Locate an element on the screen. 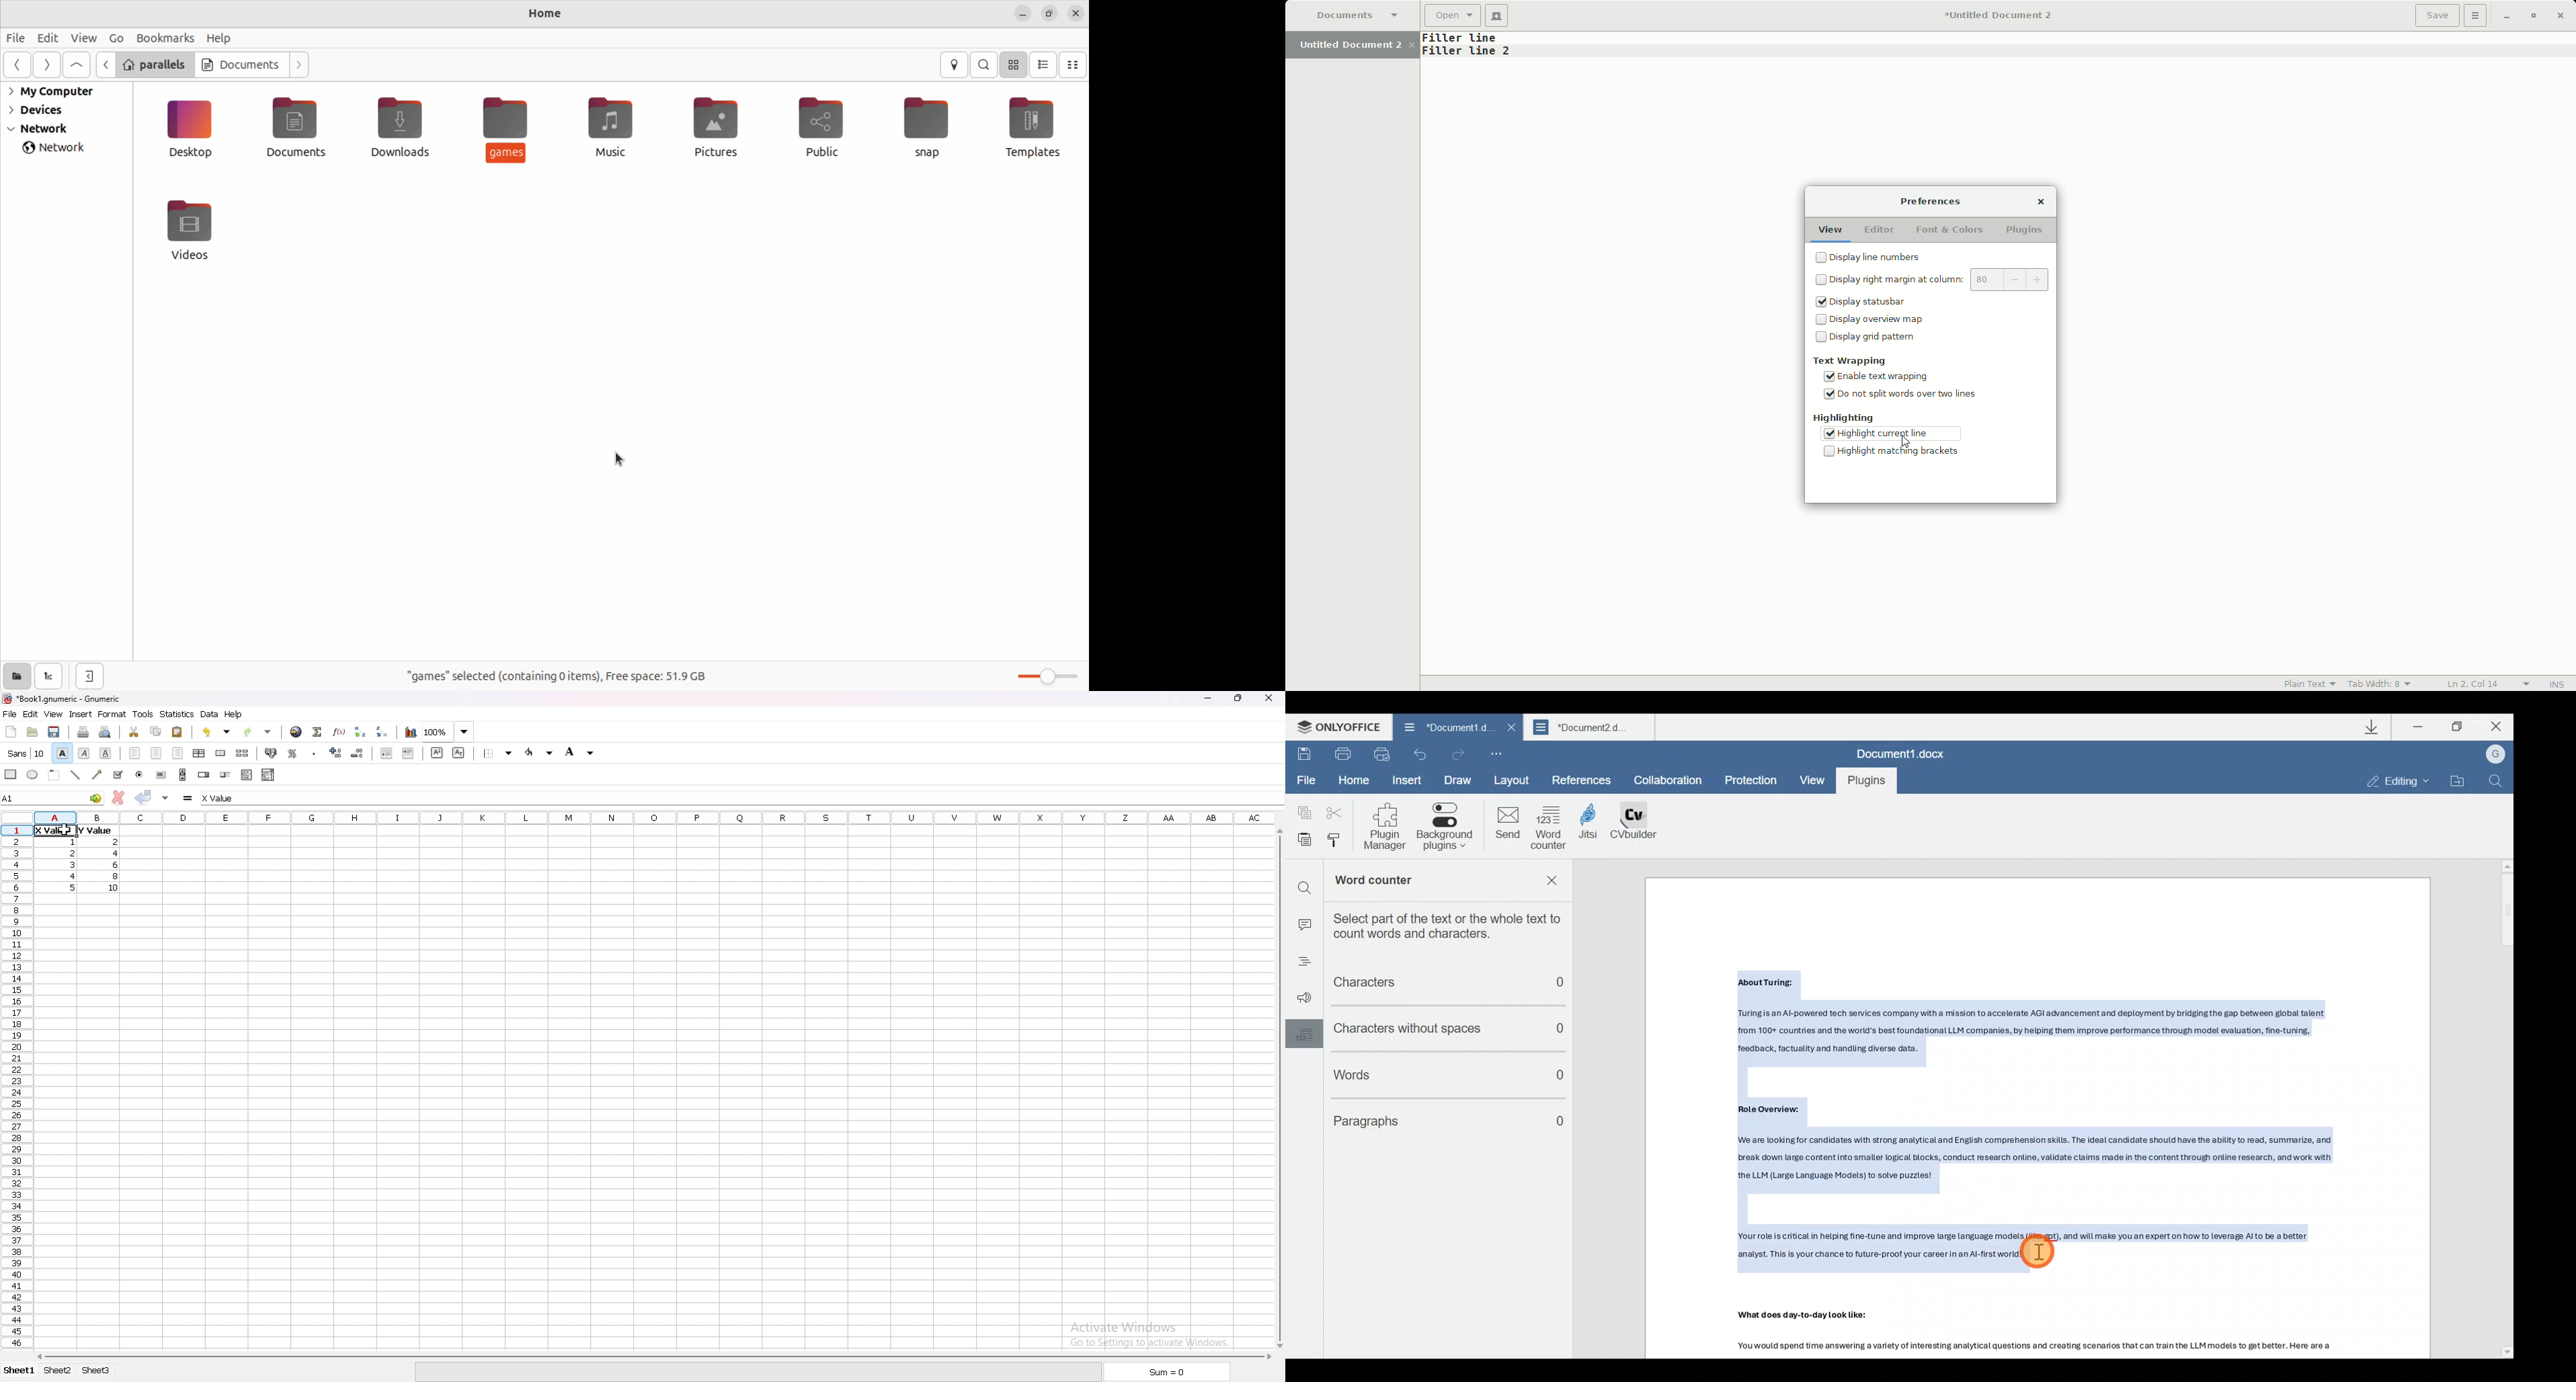 The height and width of the screenshot is (1400, 2576). Documents is located at coordinates (241, 64).